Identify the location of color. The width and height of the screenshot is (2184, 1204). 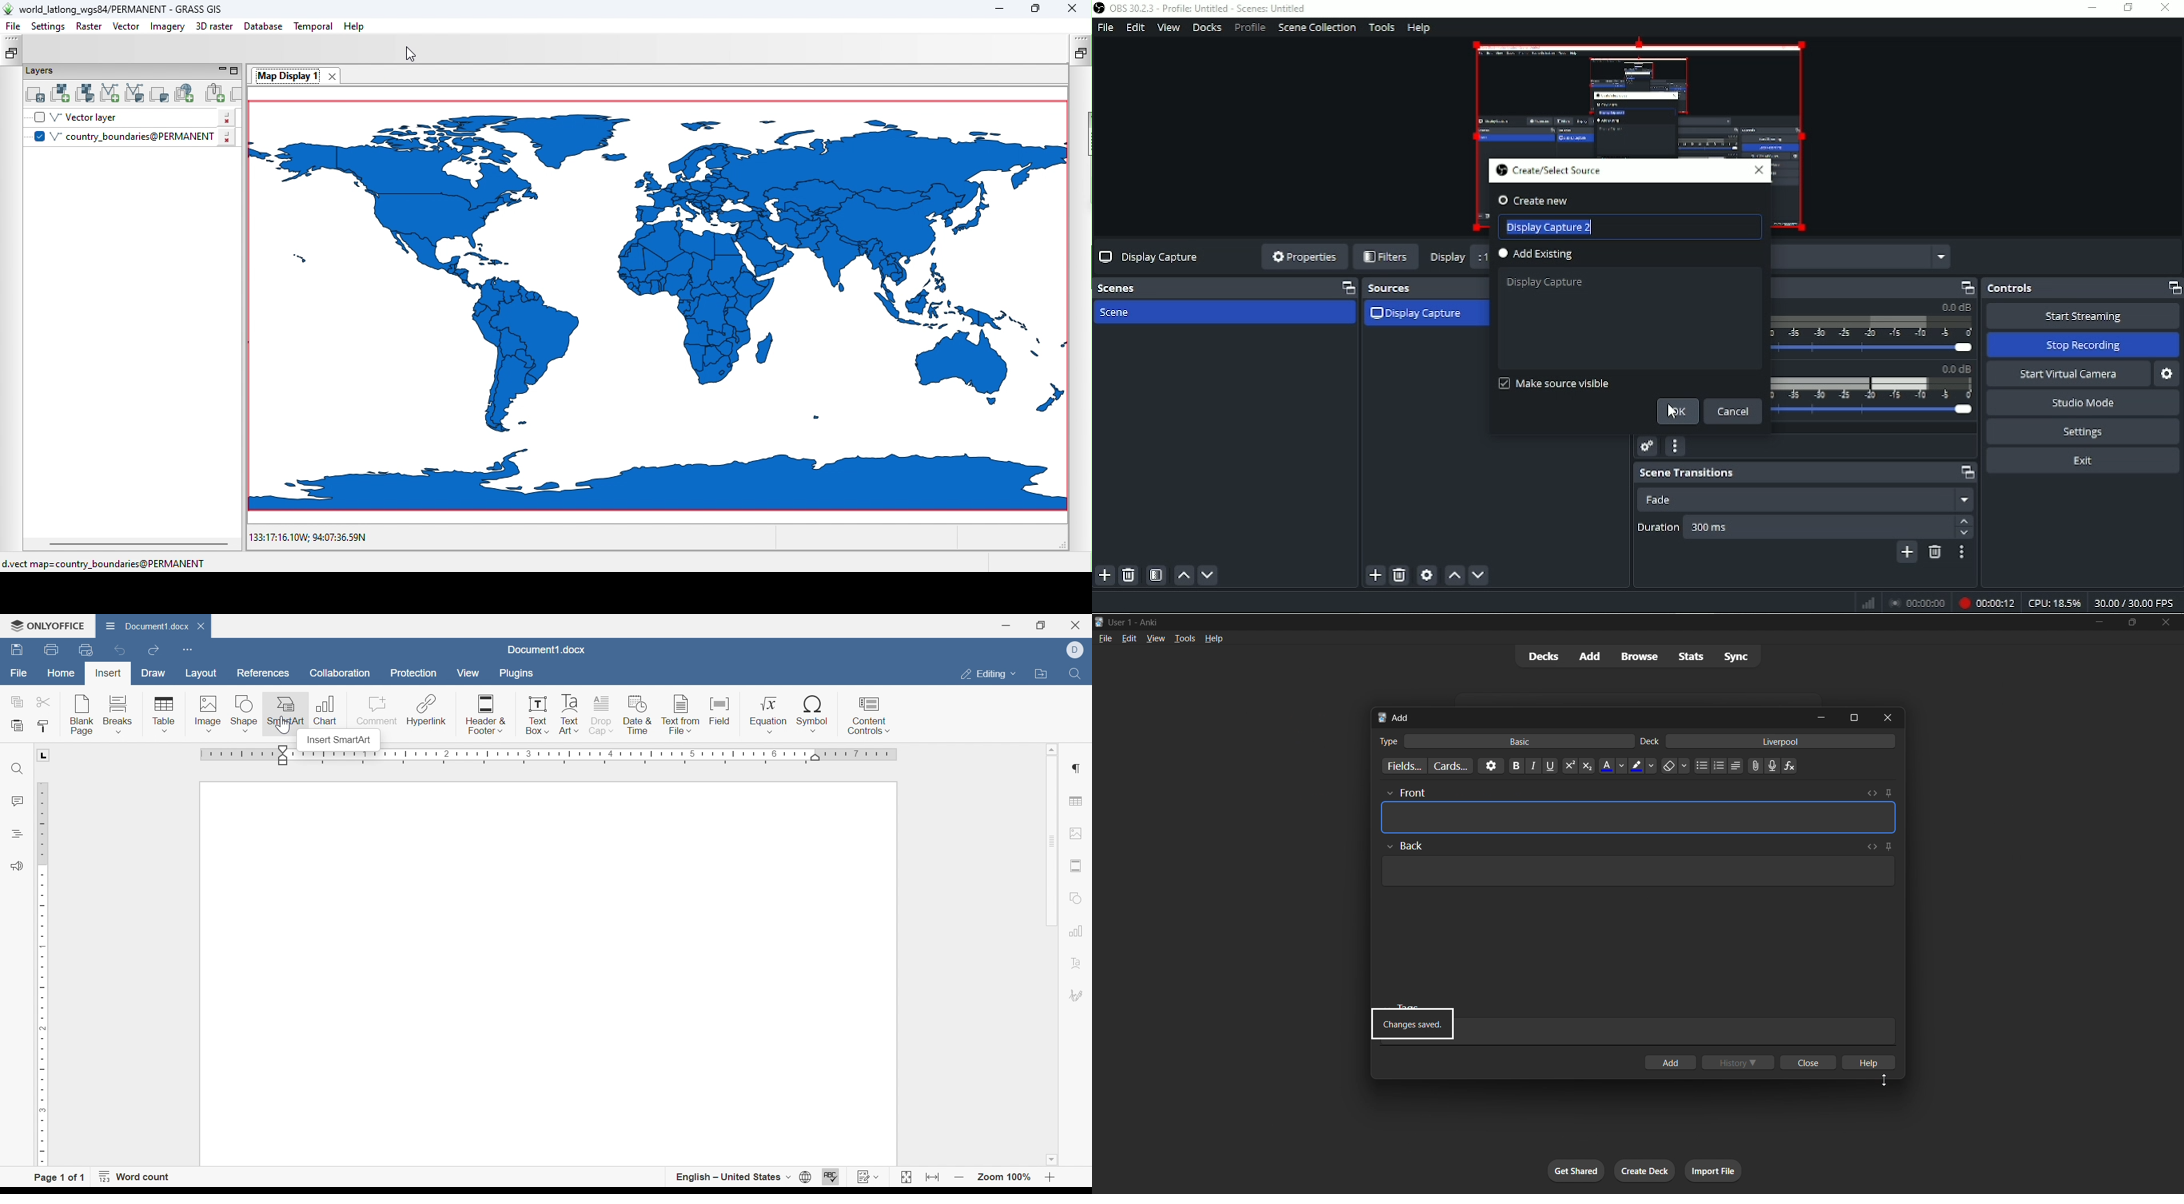
(1640, 766).